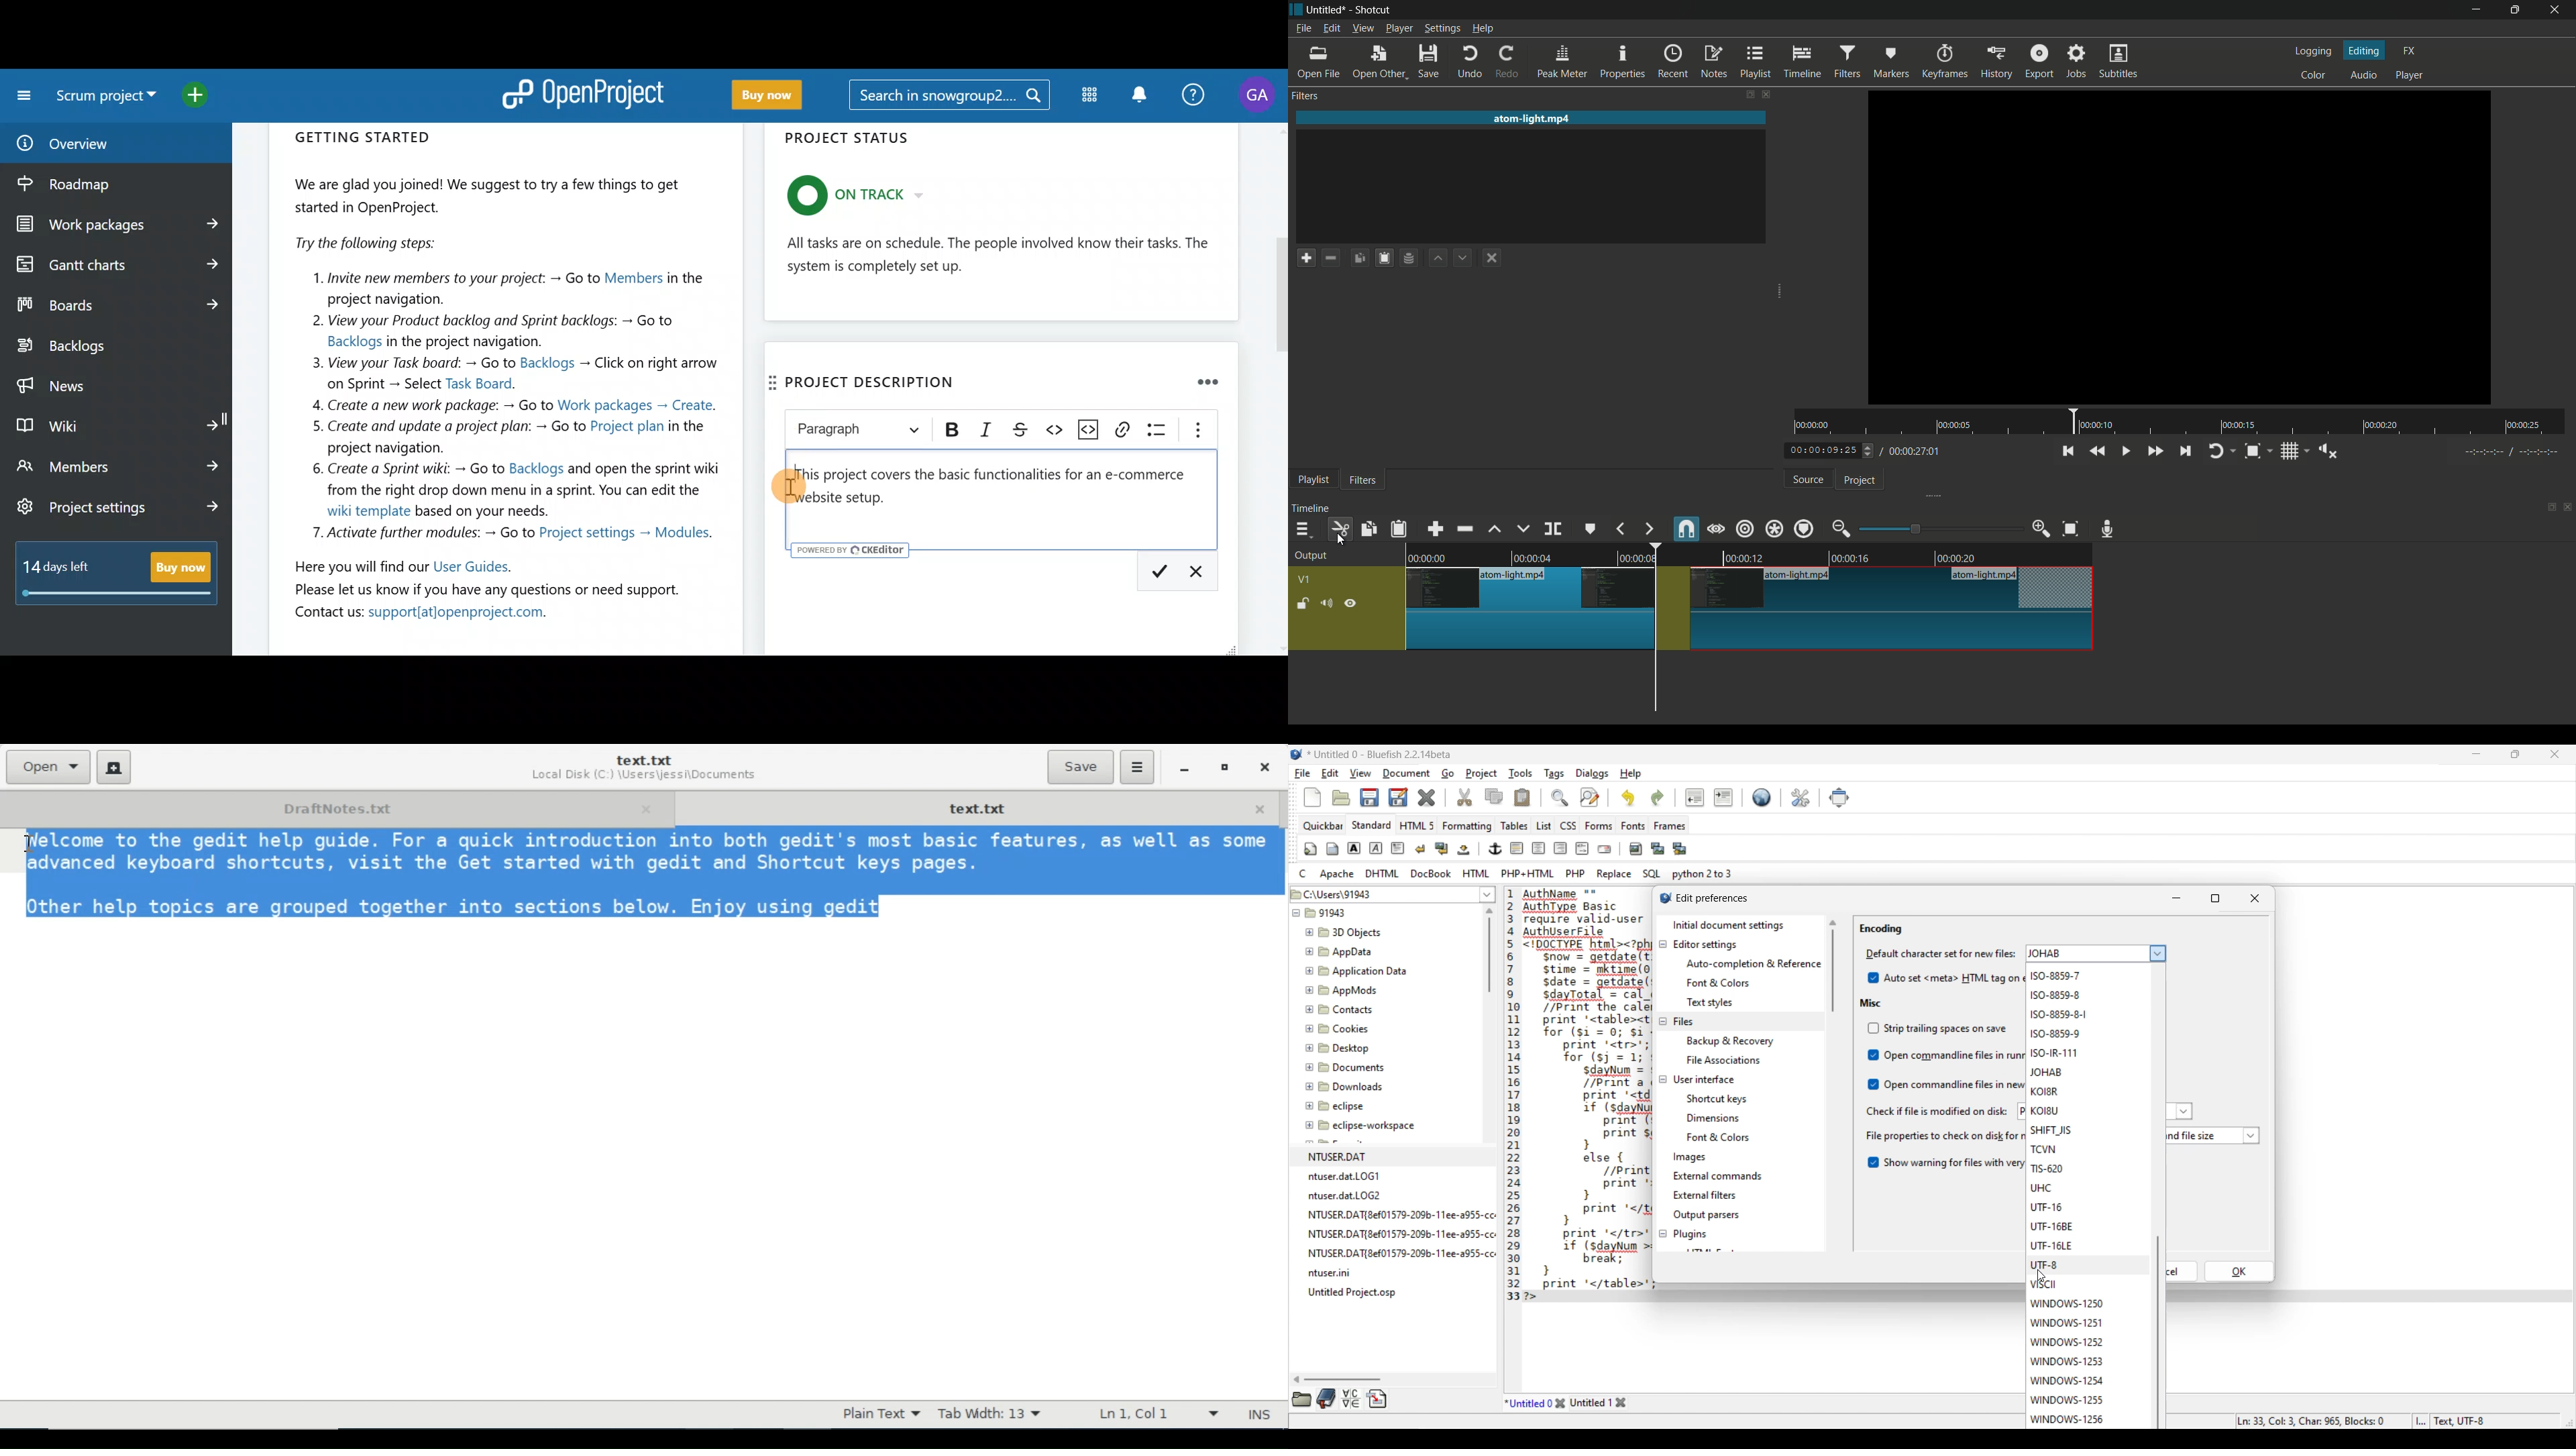 Image resolution: width=2576 pixels, height=1456 pixels. What do you see at coordinates (2124, 449) in the screenshot?
I see `toggle play or pause` at bounding box center [2124, 449].